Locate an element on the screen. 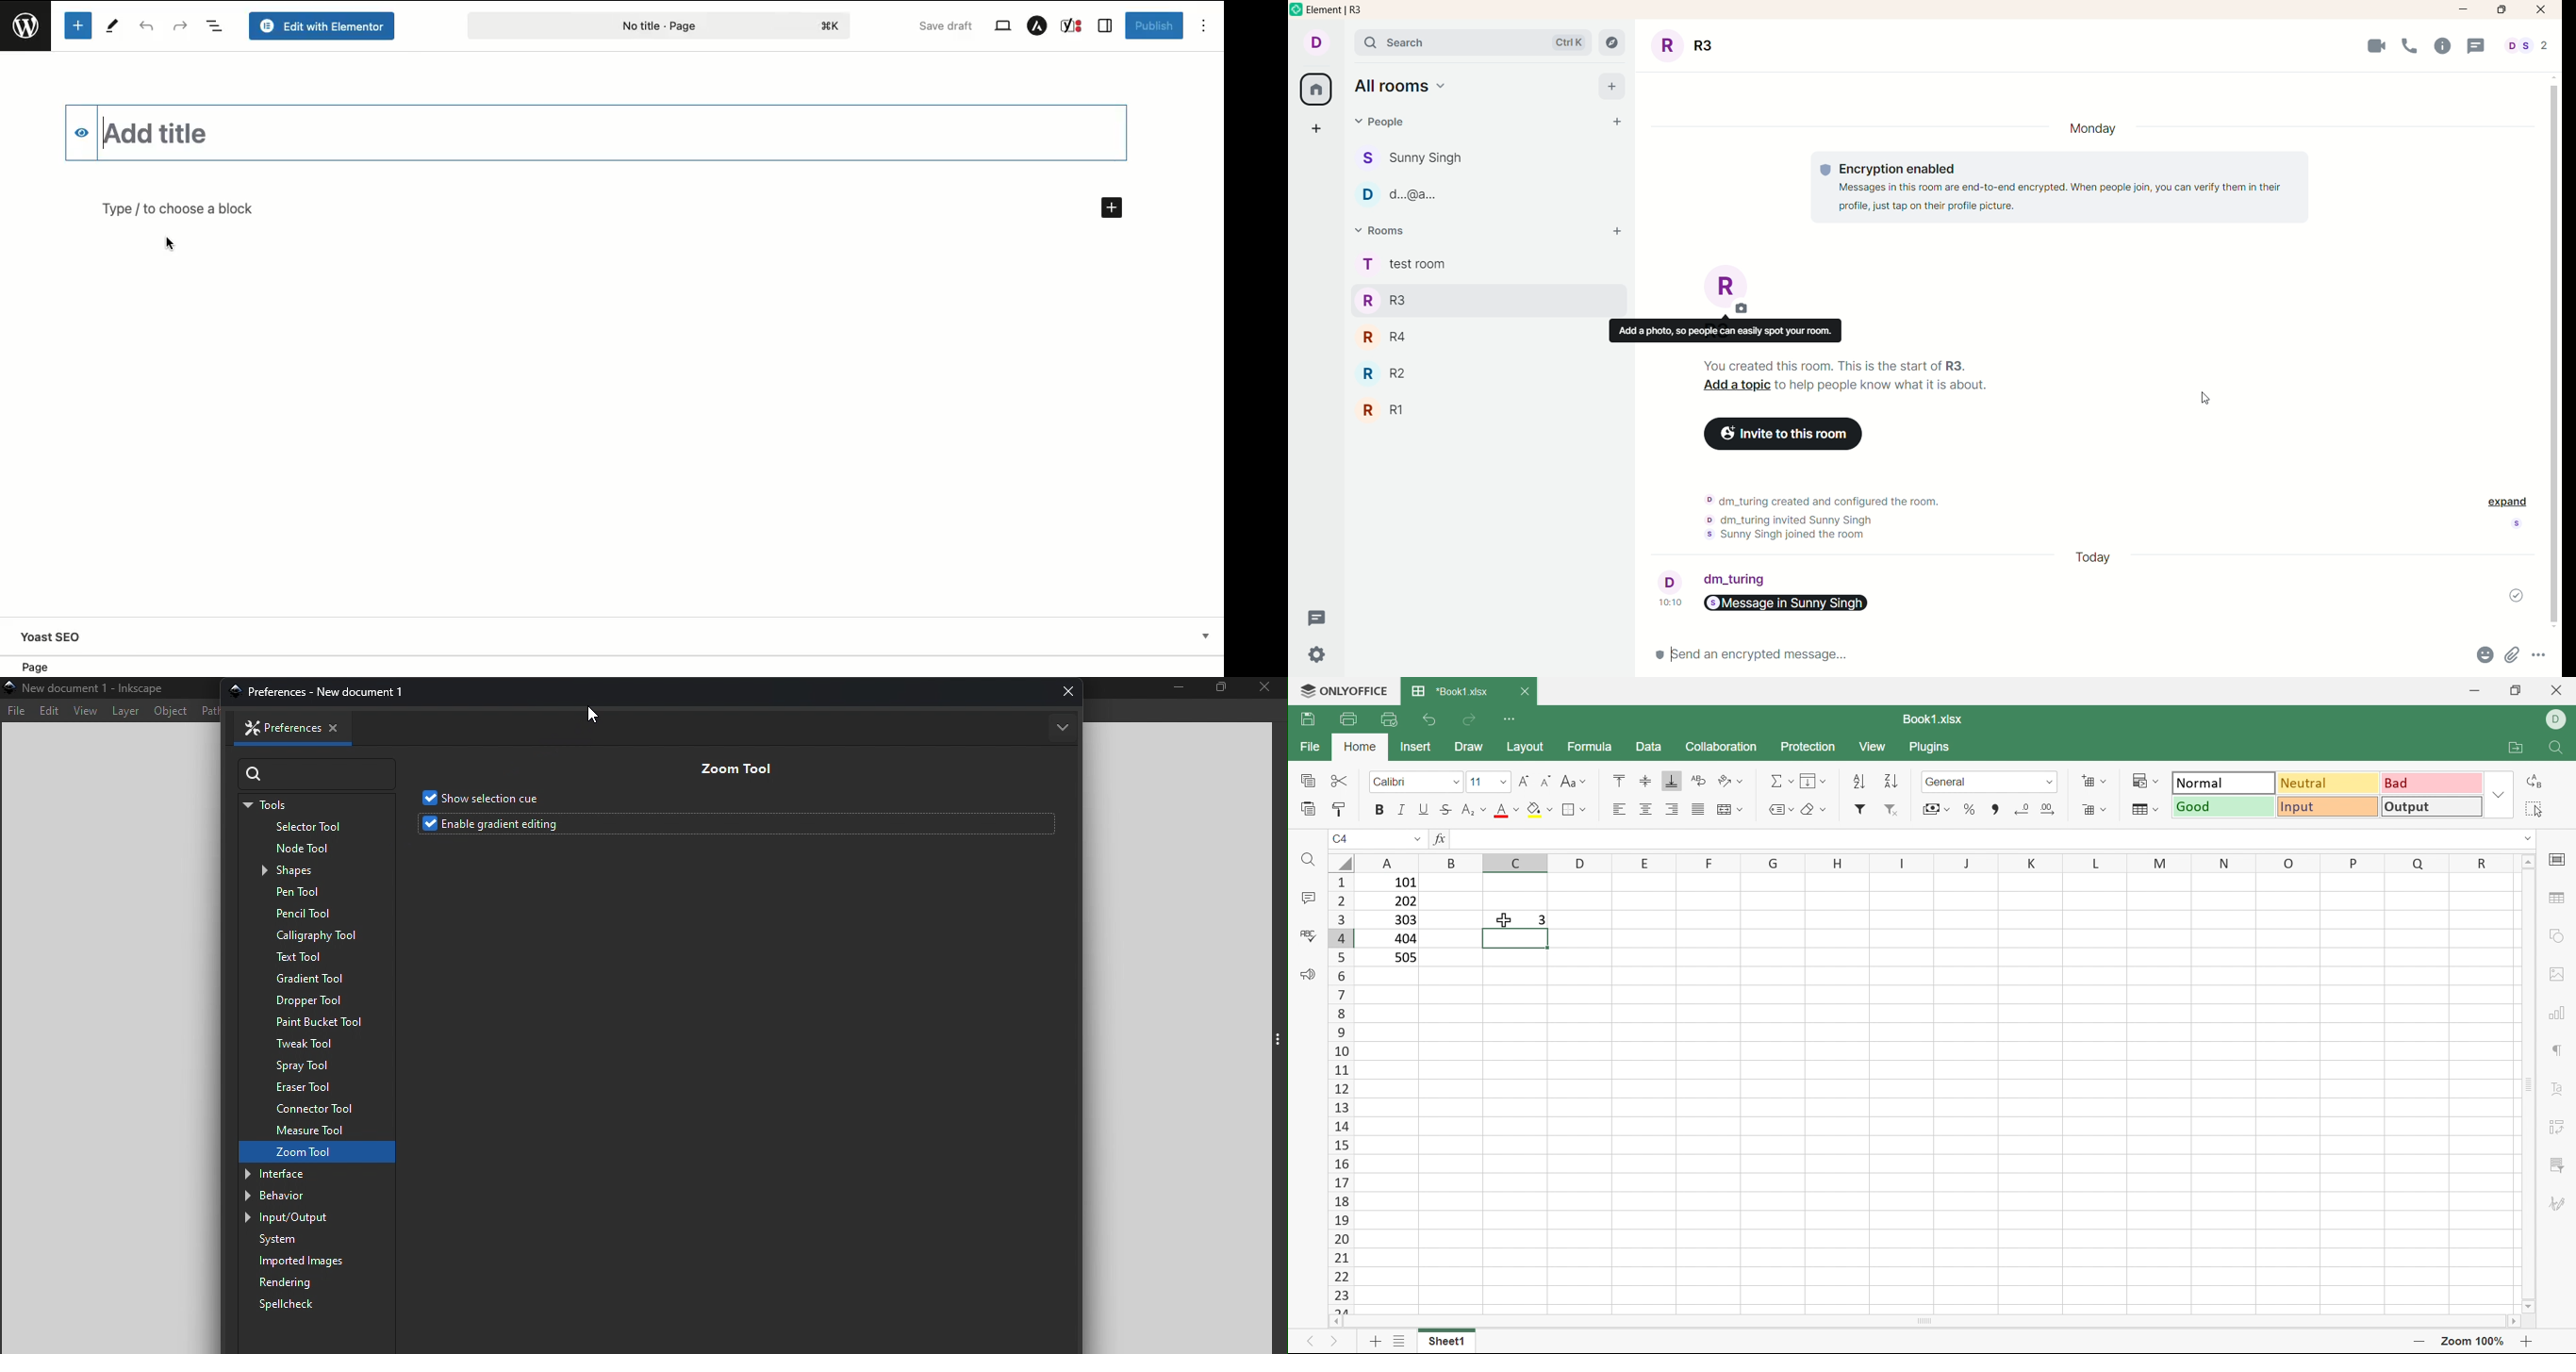  Minimize is located at coordinates (2476, 688).